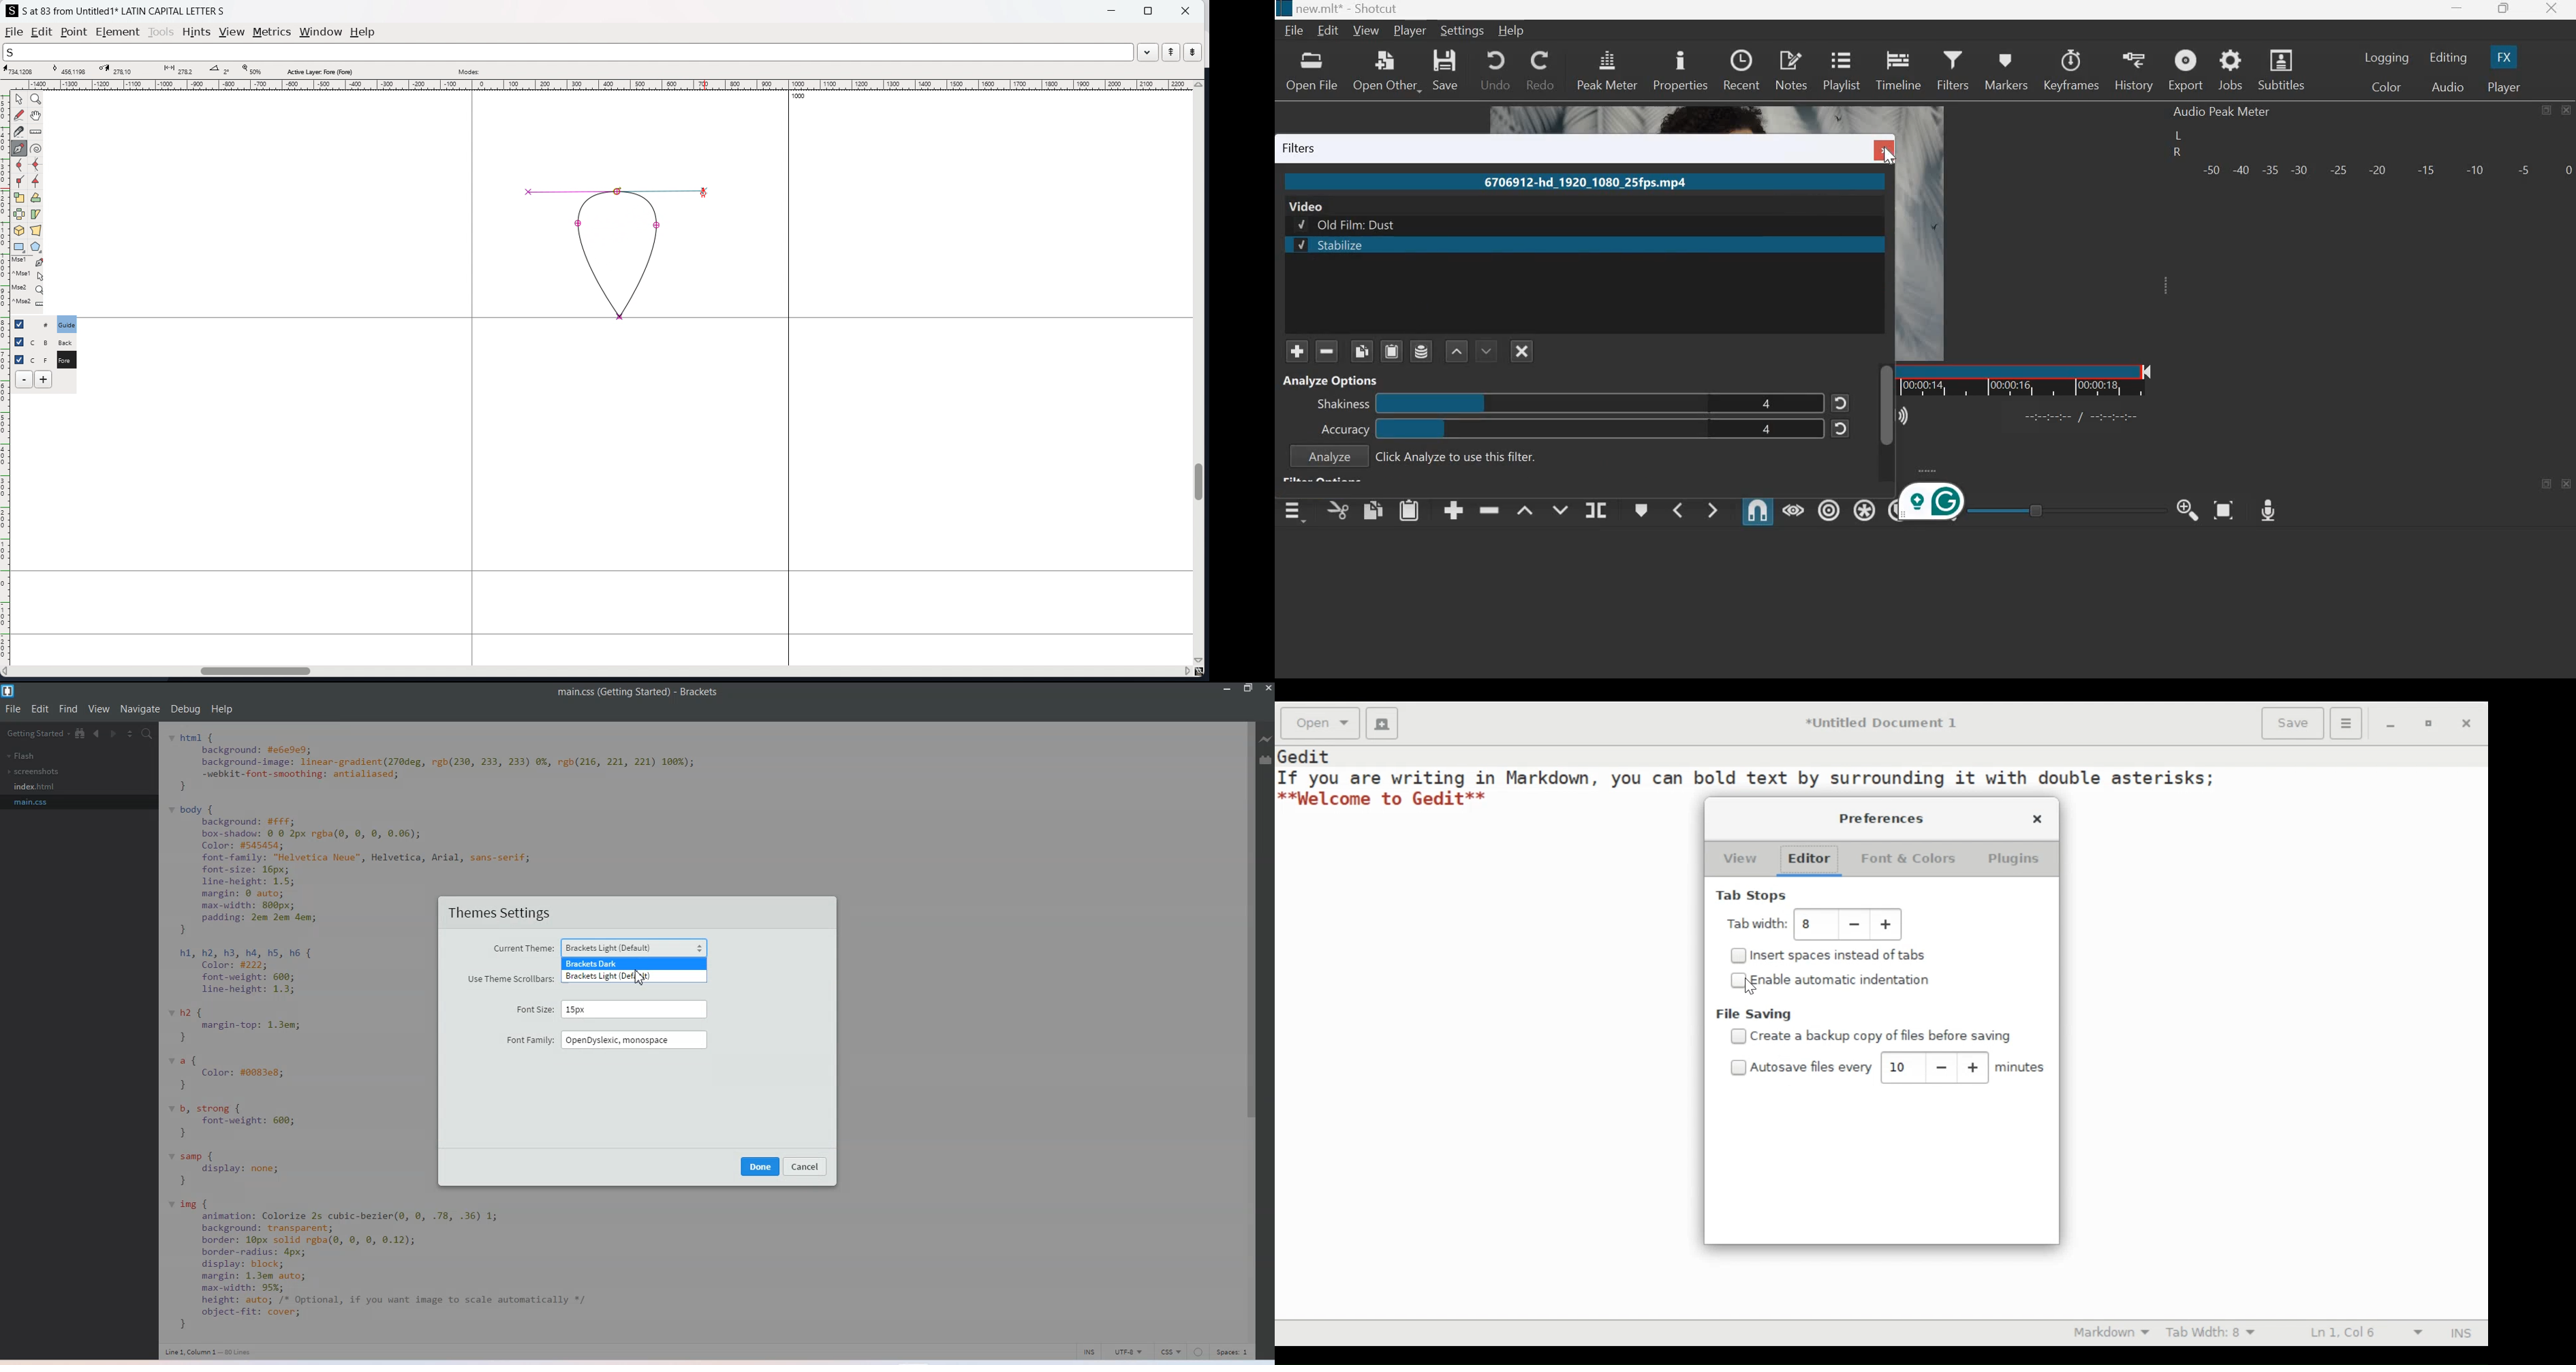 Image resolution: width=2576 pixels, height=1372 pixels. What do you see at coordinates (131, 734) in the screenshot?
I see `Split editor vertically and Horizontally` at bounding box center [131, 734].